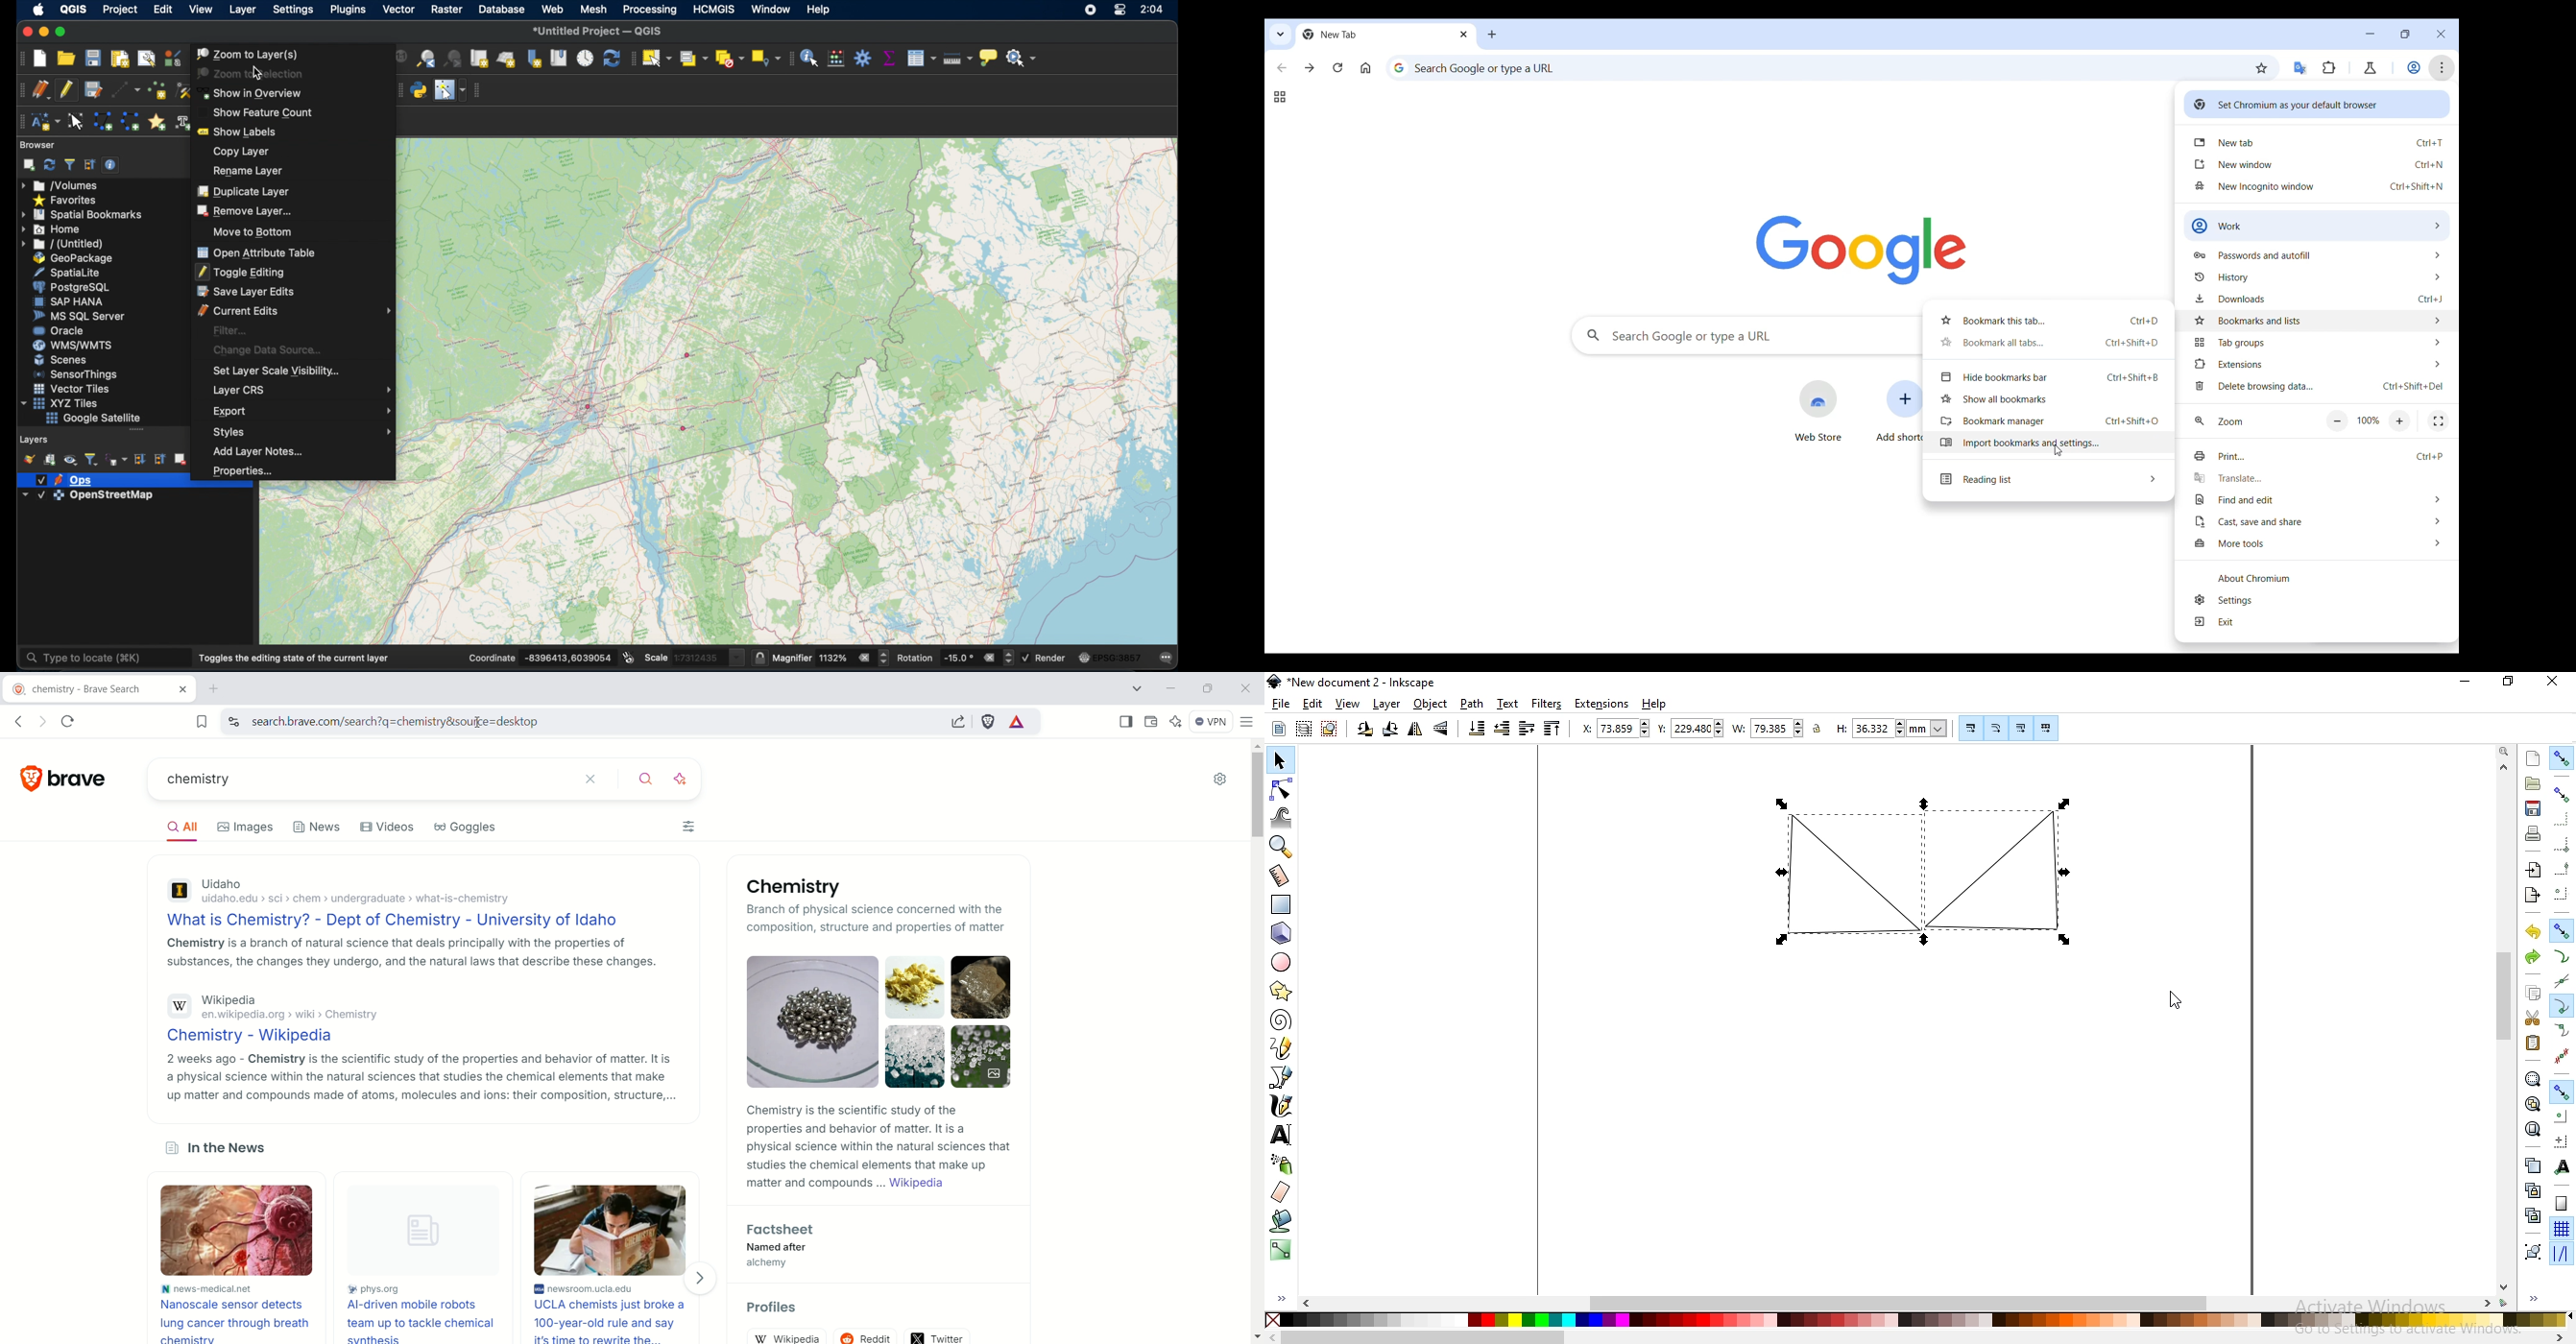 Image resolution: width=2576 pixels, height=1344 pixels. What do you see at coordinates (64, 272) in the screenshot?
I see `spatiallite` at bounding box center [64, 272].